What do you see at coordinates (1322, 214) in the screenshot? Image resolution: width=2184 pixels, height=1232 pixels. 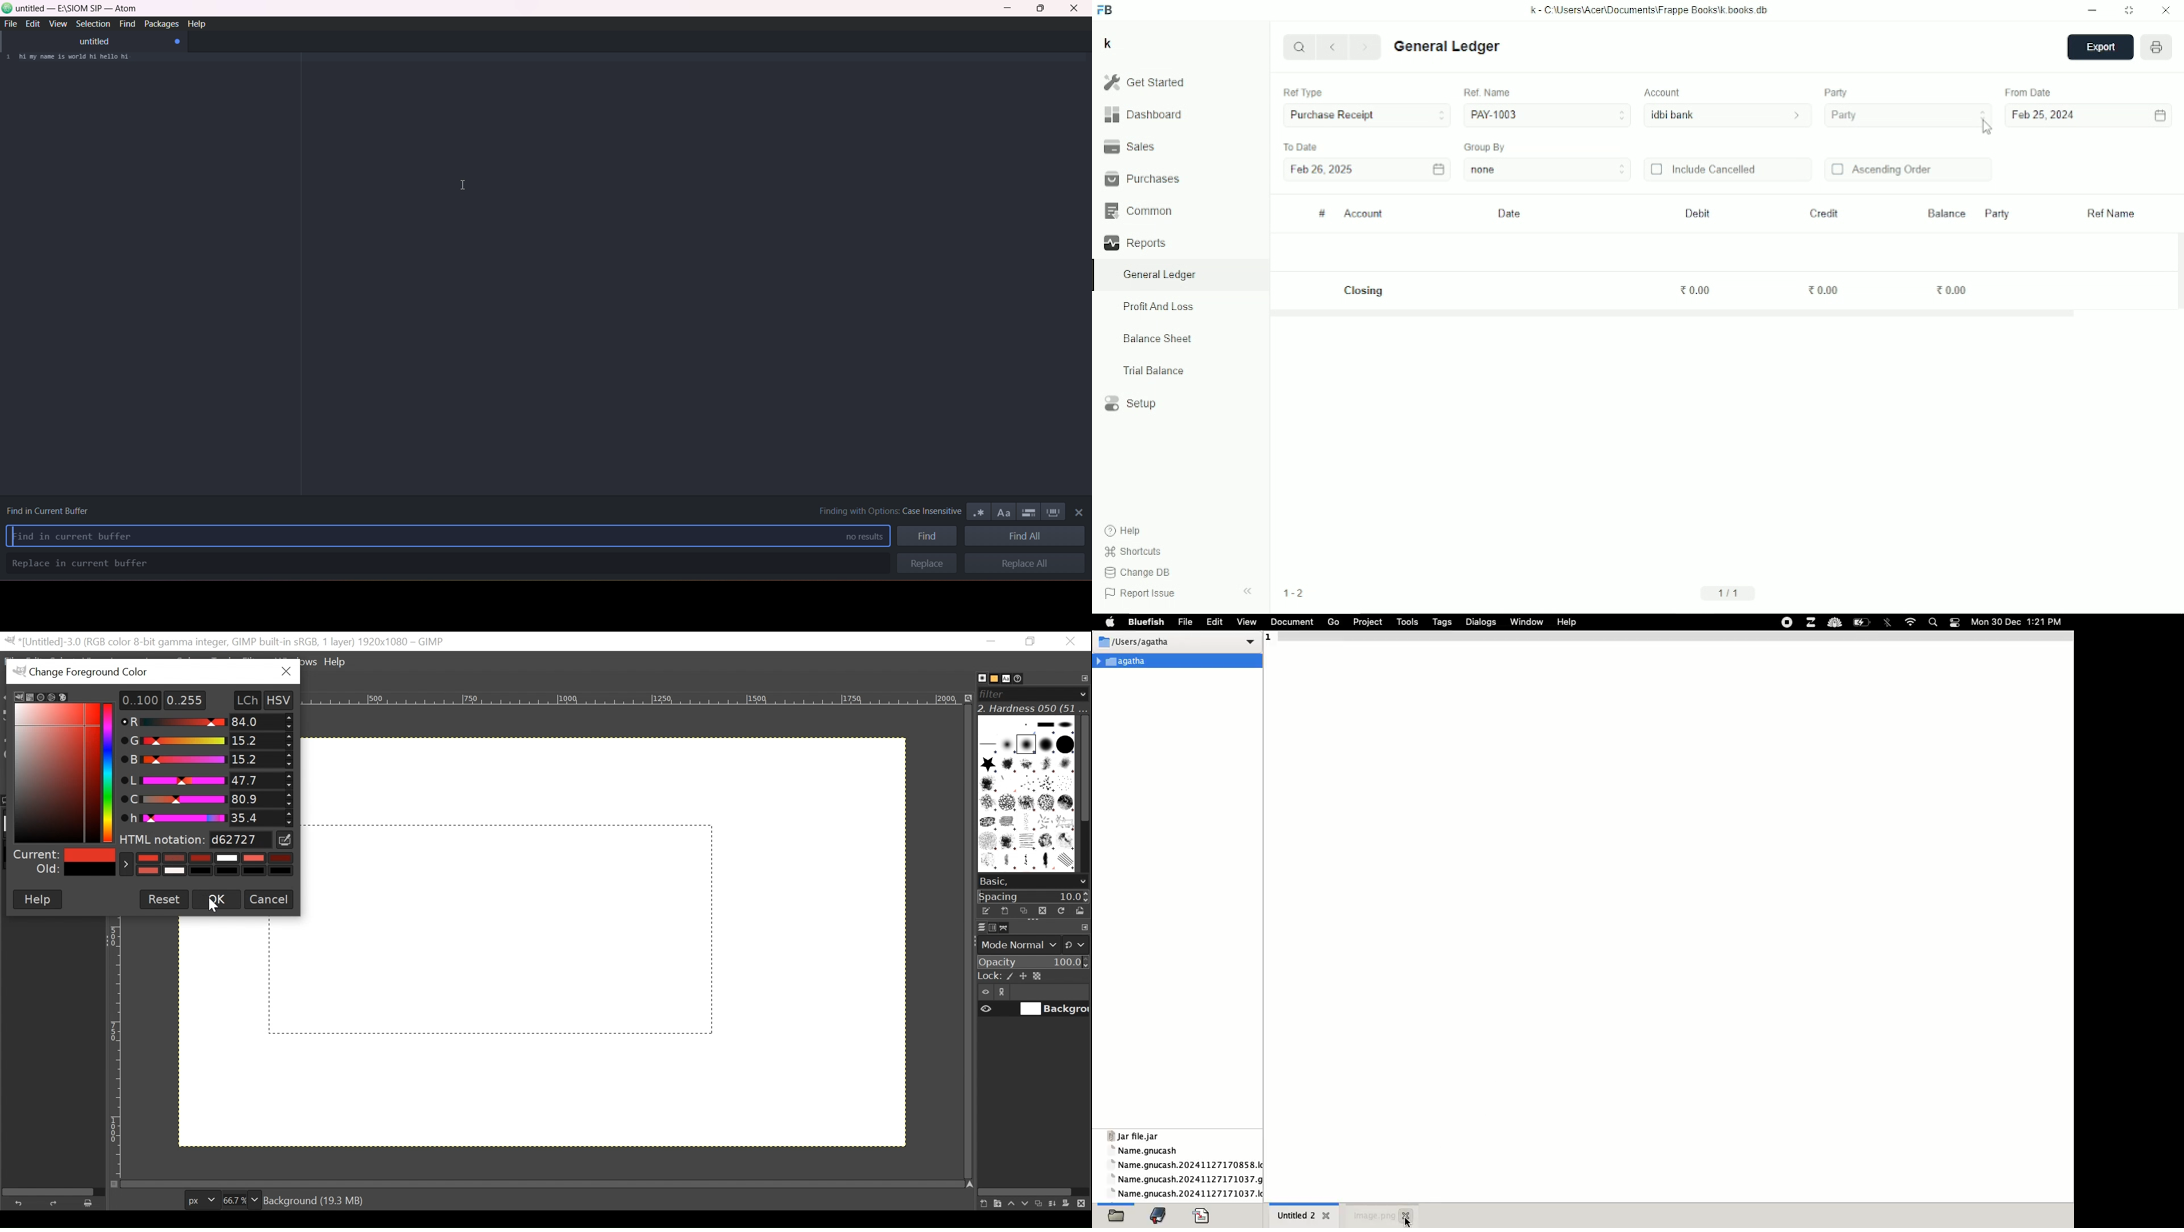 I see `#` at bounding box center [1322, 214].